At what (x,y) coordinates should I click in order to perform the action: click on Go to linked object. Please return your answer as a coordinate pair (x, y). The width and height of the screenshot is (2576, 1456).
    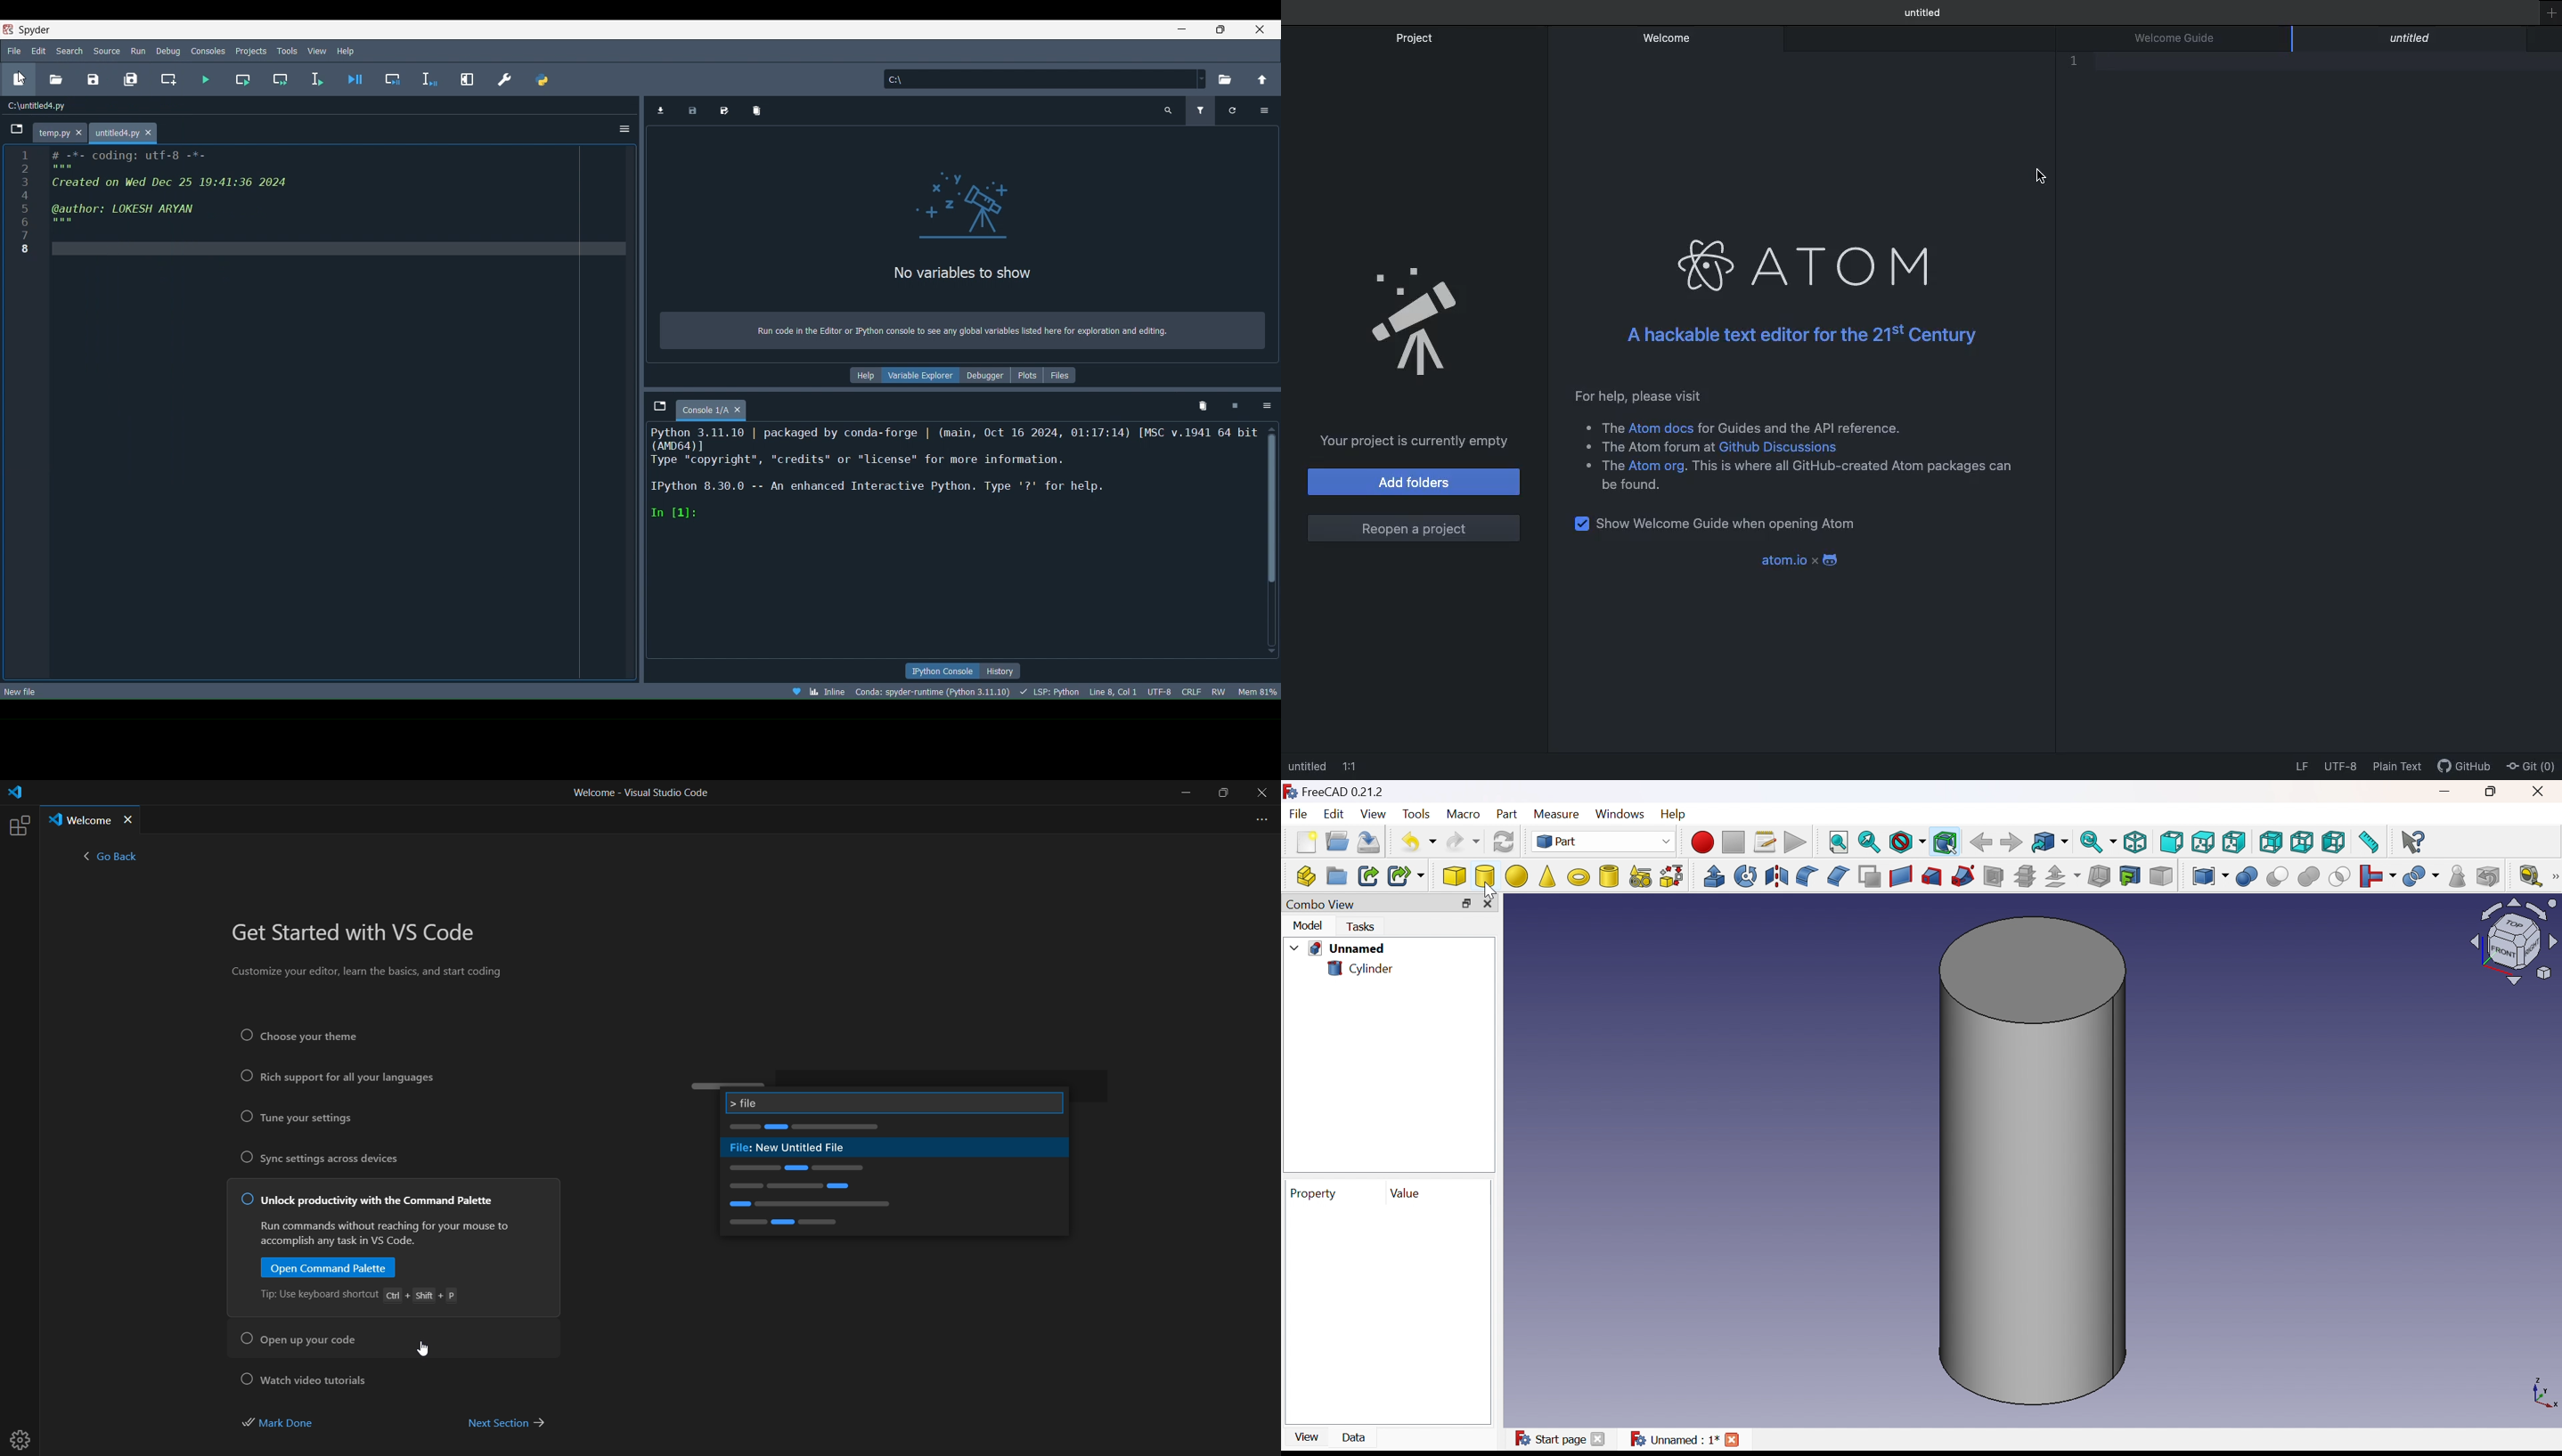
    Looking at the image, I should click on (2050, 843).